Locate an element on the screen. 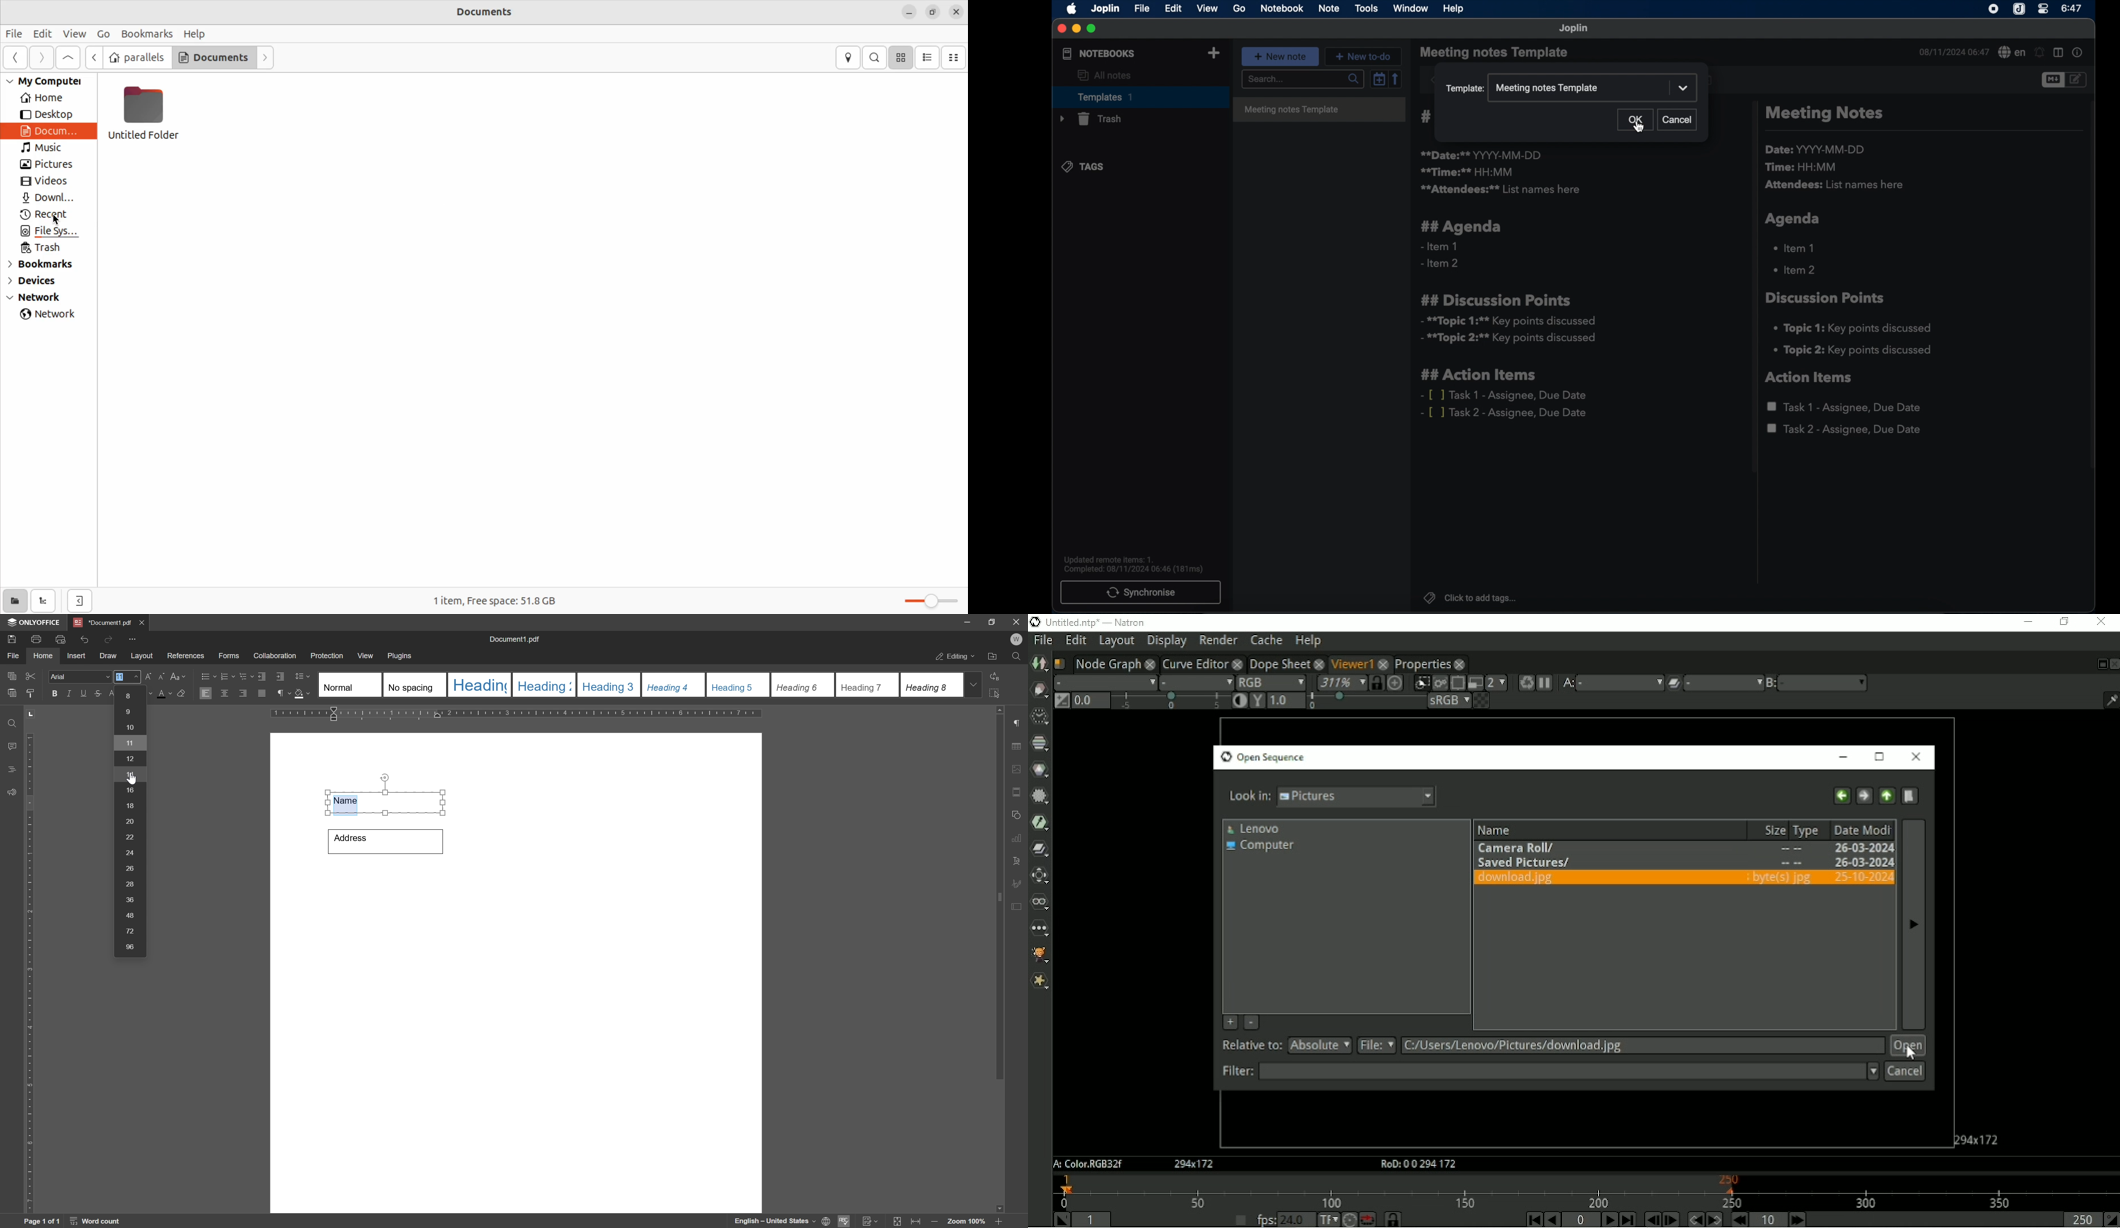 This screenshot has width=2128, height=1232. list view is located at coordinates (929, 58).